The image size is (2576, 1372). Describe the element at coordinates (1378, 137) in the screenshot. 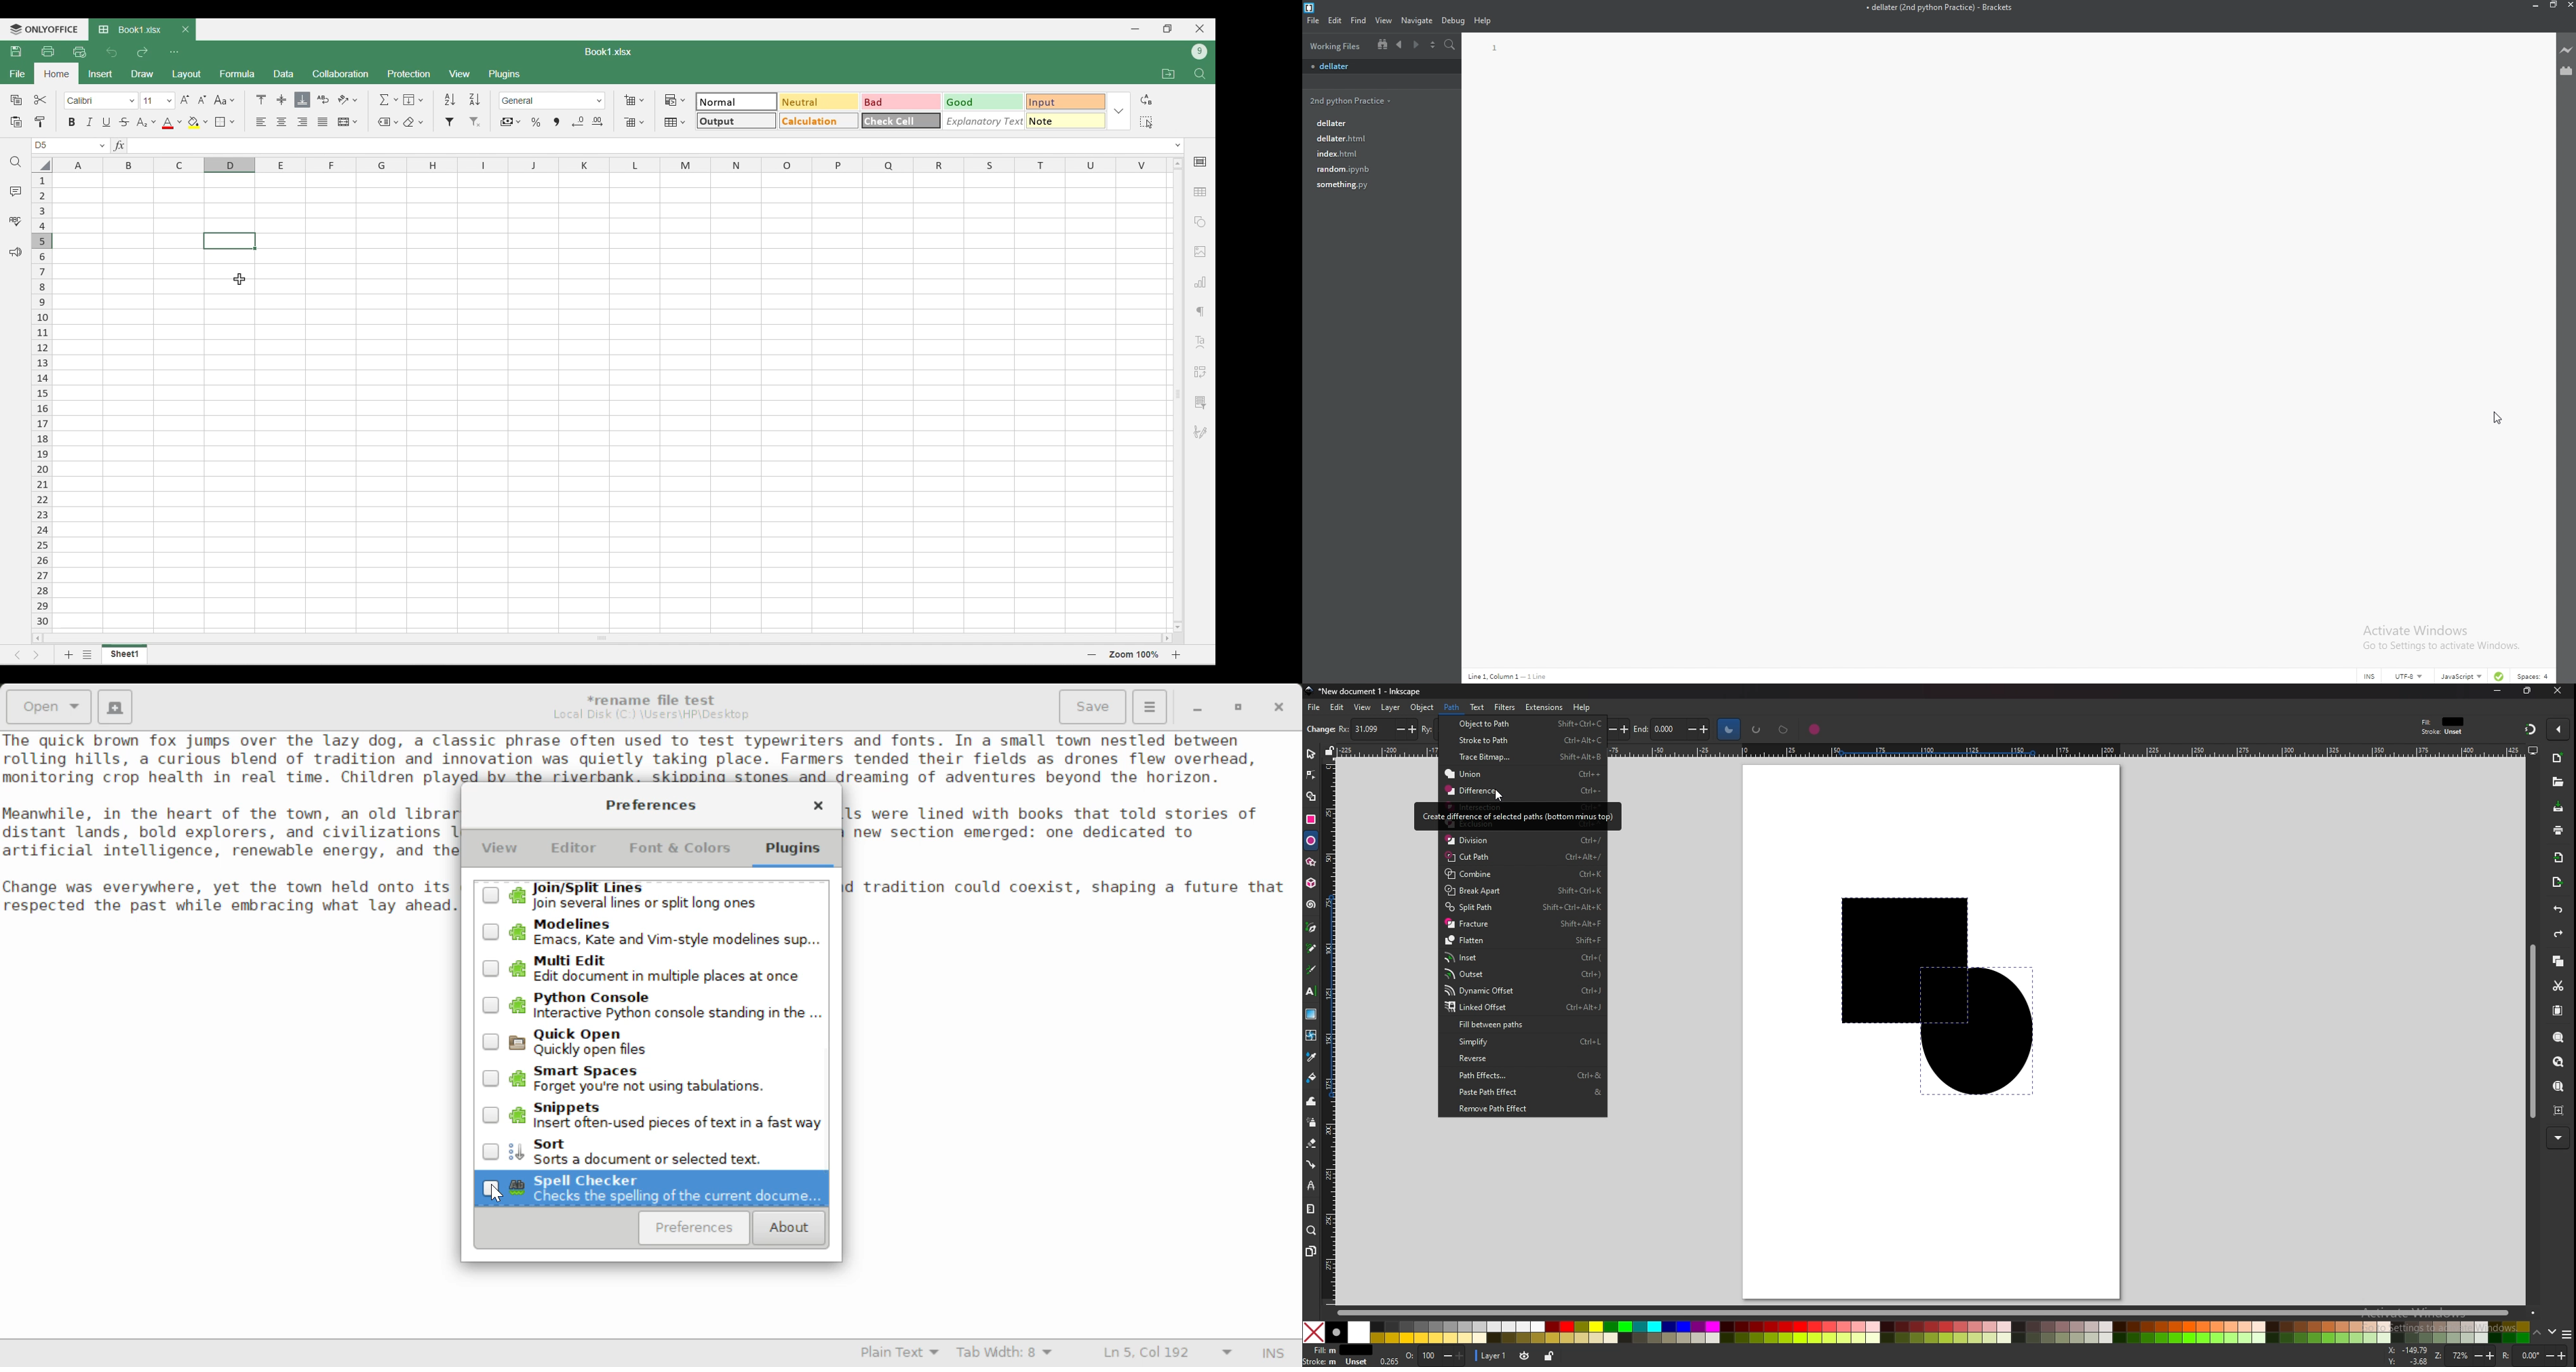

I see `file` at that location.